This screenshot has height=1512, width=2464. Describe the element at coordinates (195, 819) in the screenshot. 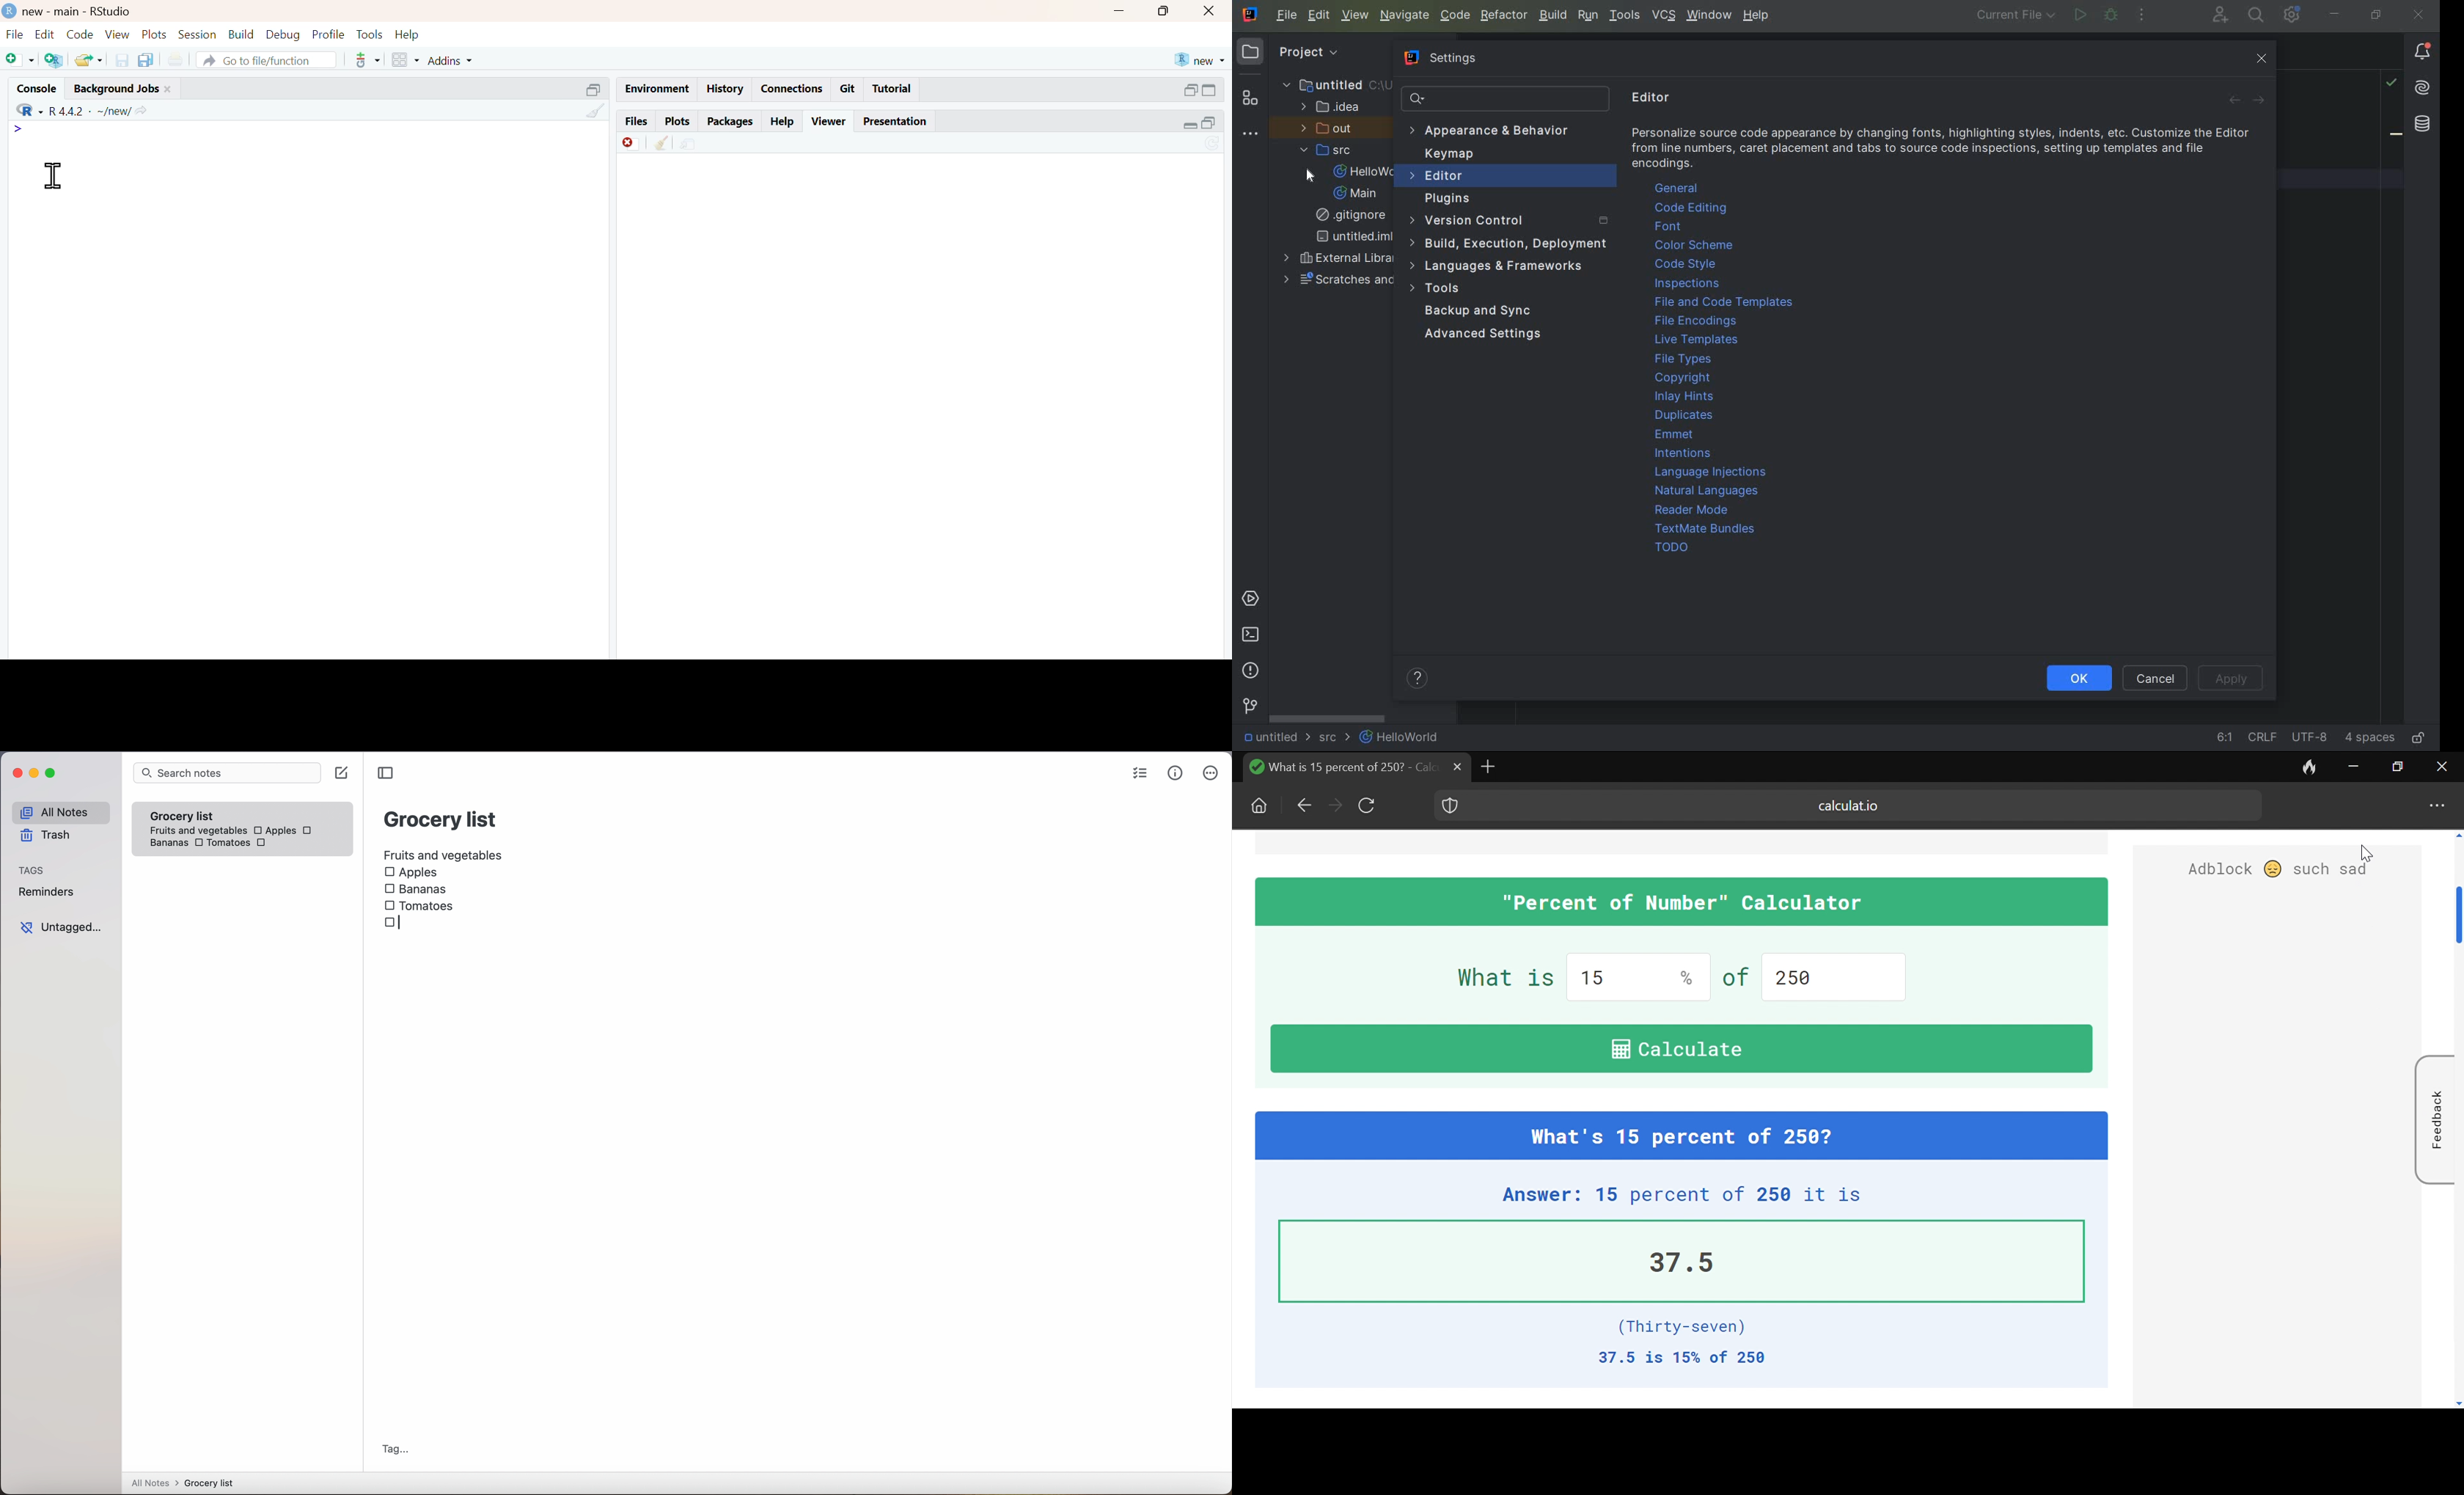

I see `grocery list note fruits and vegetables` at that location.